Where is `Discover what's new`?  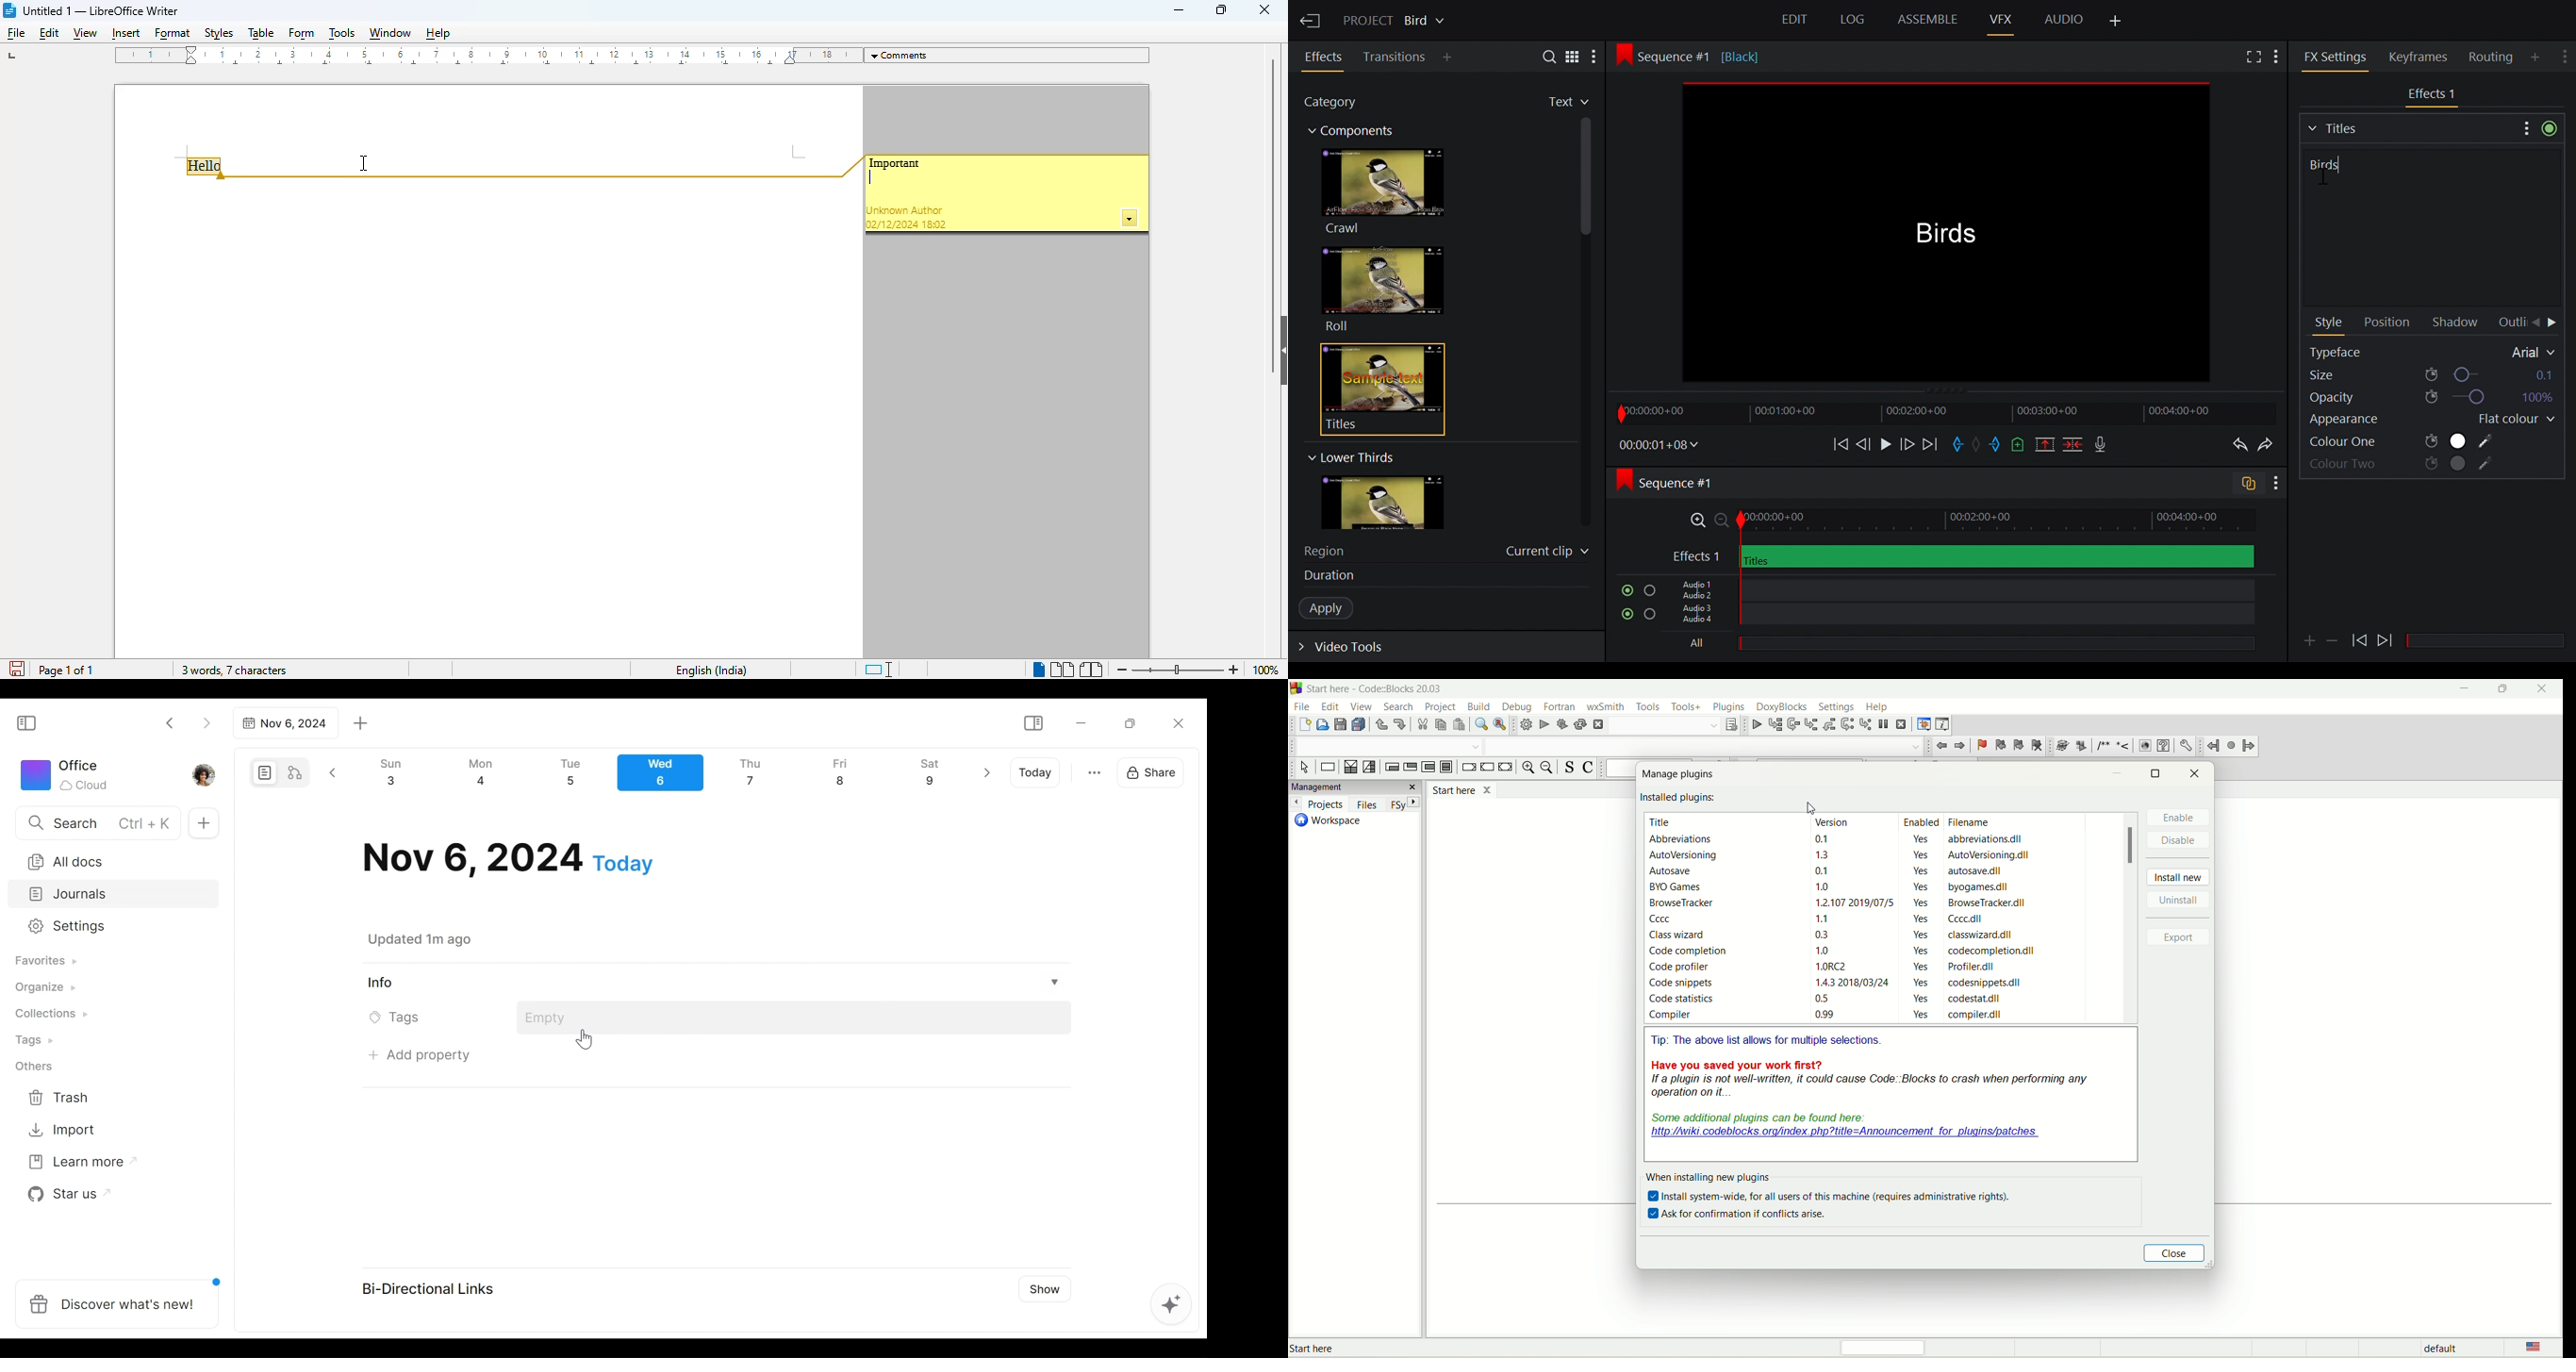
Discover what's new is located at coordinates (122, 1297).